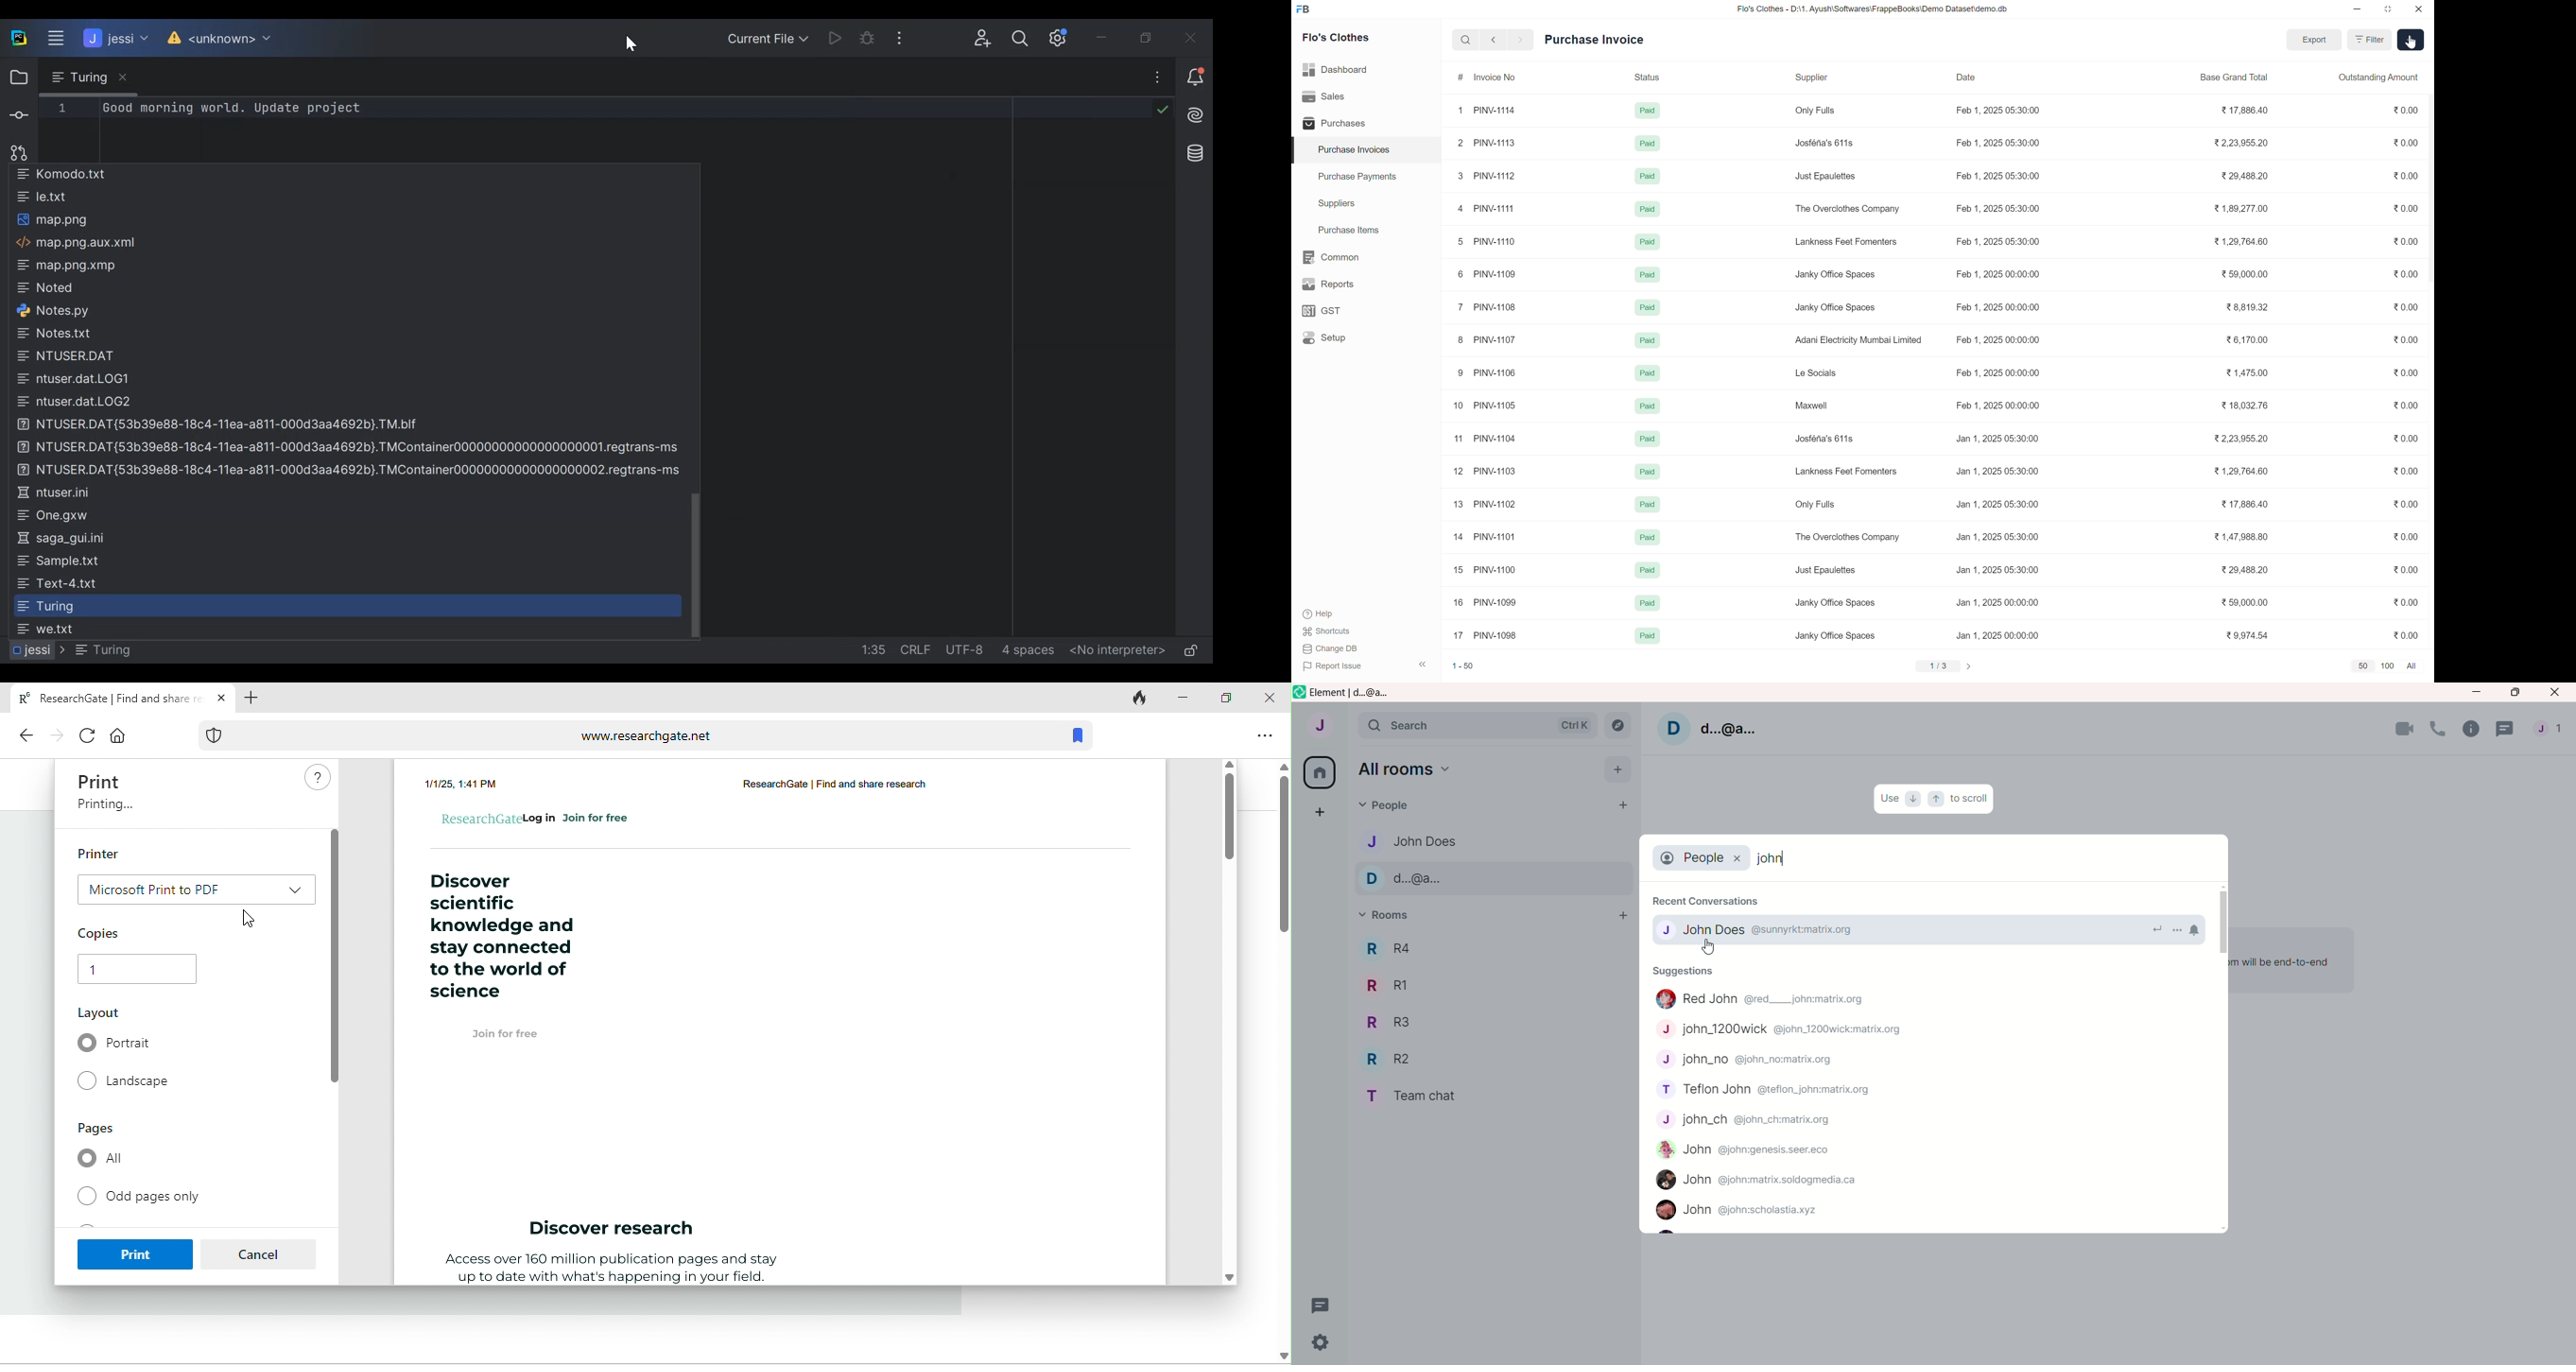 The height and width of the screenshot is (1372, 2576). I want to click on 1,47,988.80, so click(2241, 537).